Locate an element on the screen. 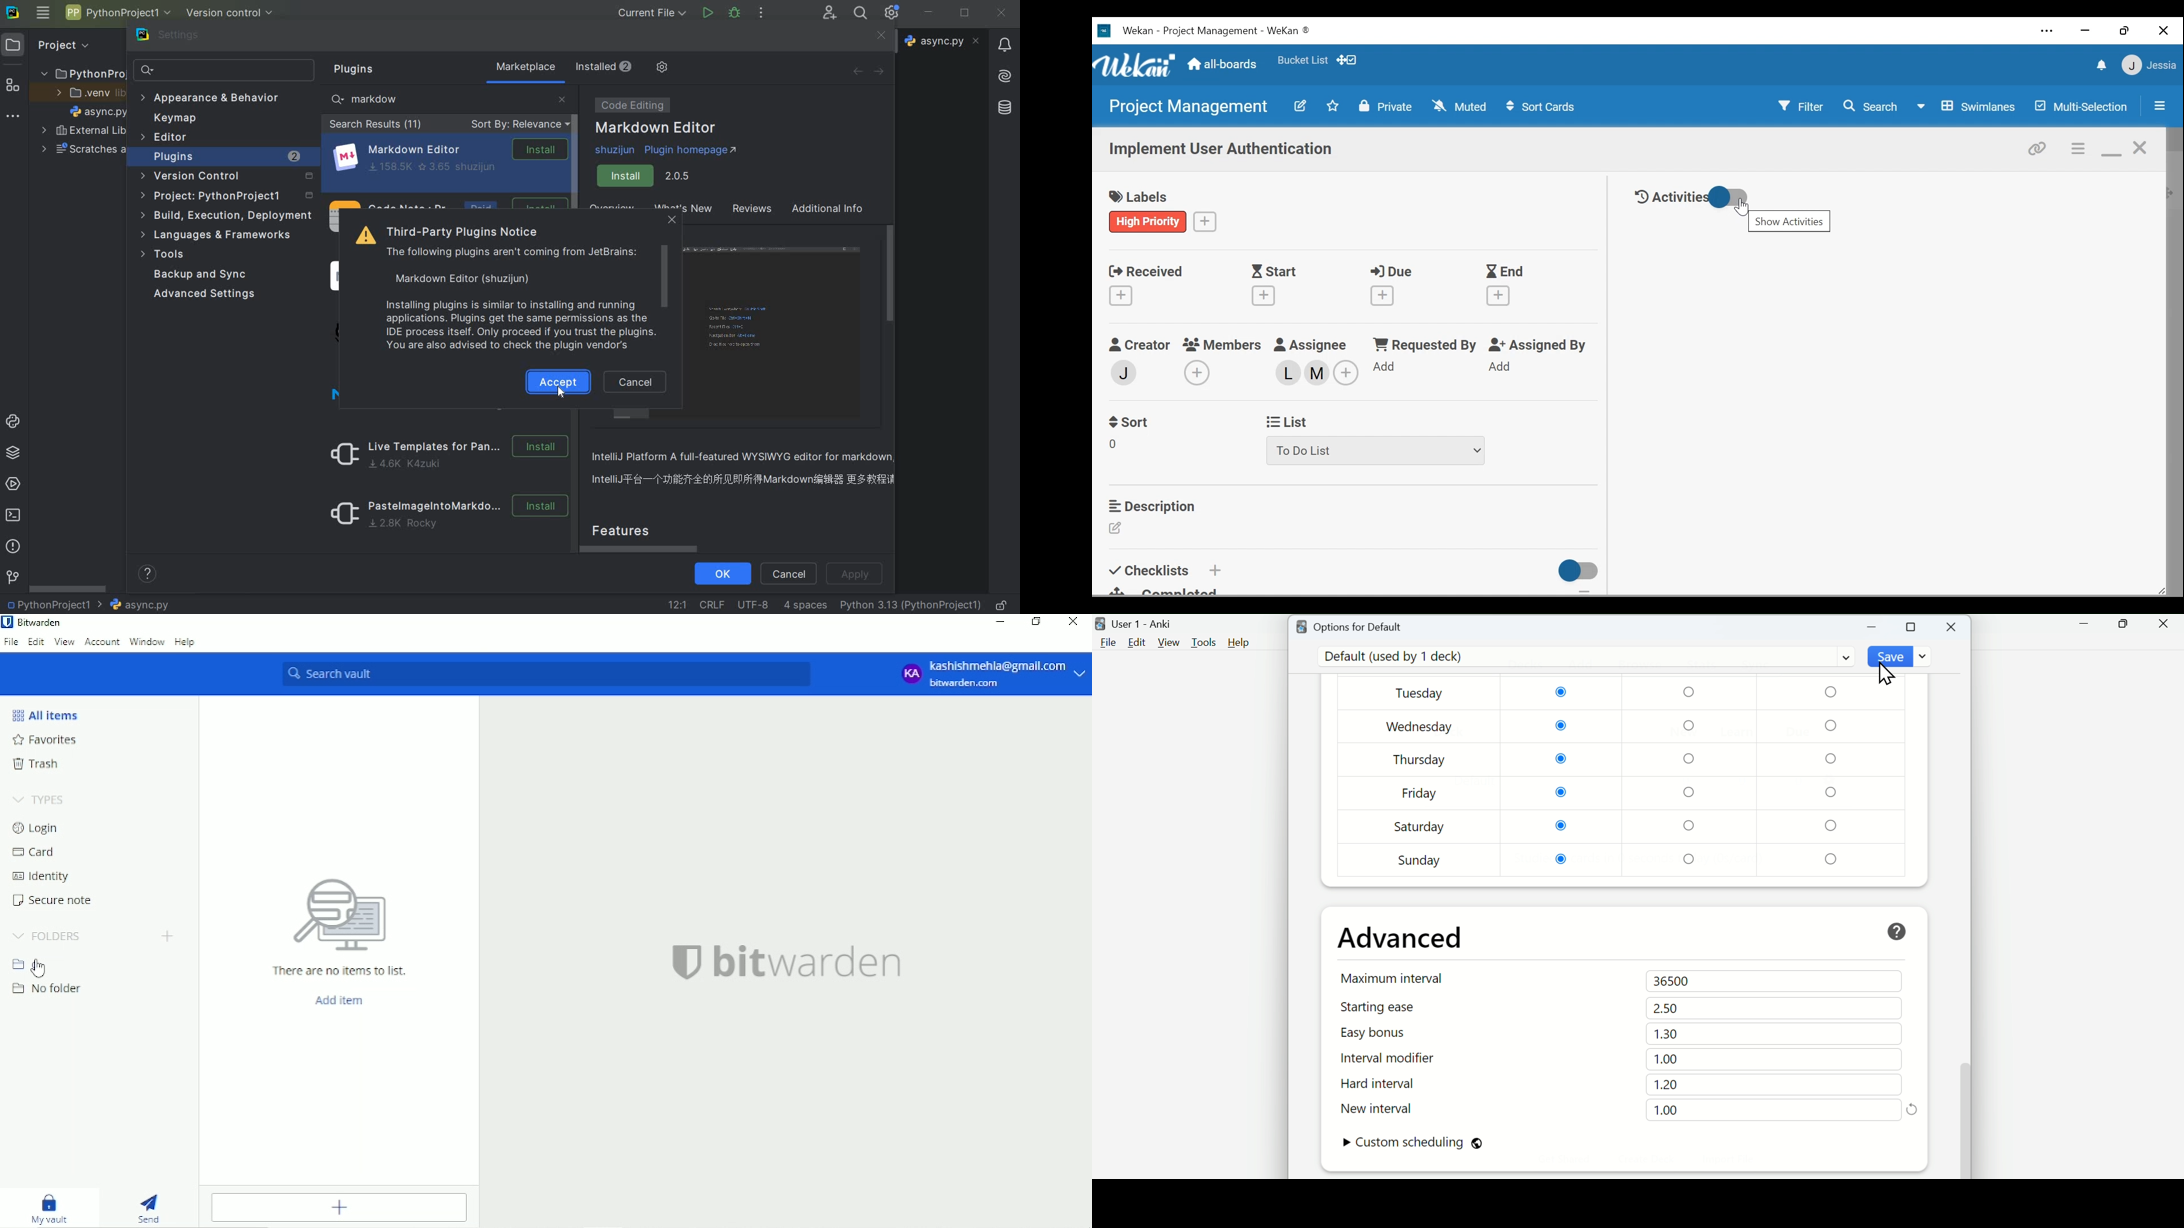 The width and height of the screenshot is (2184, 1232). scrollbar is located at coordinates (69, 588).